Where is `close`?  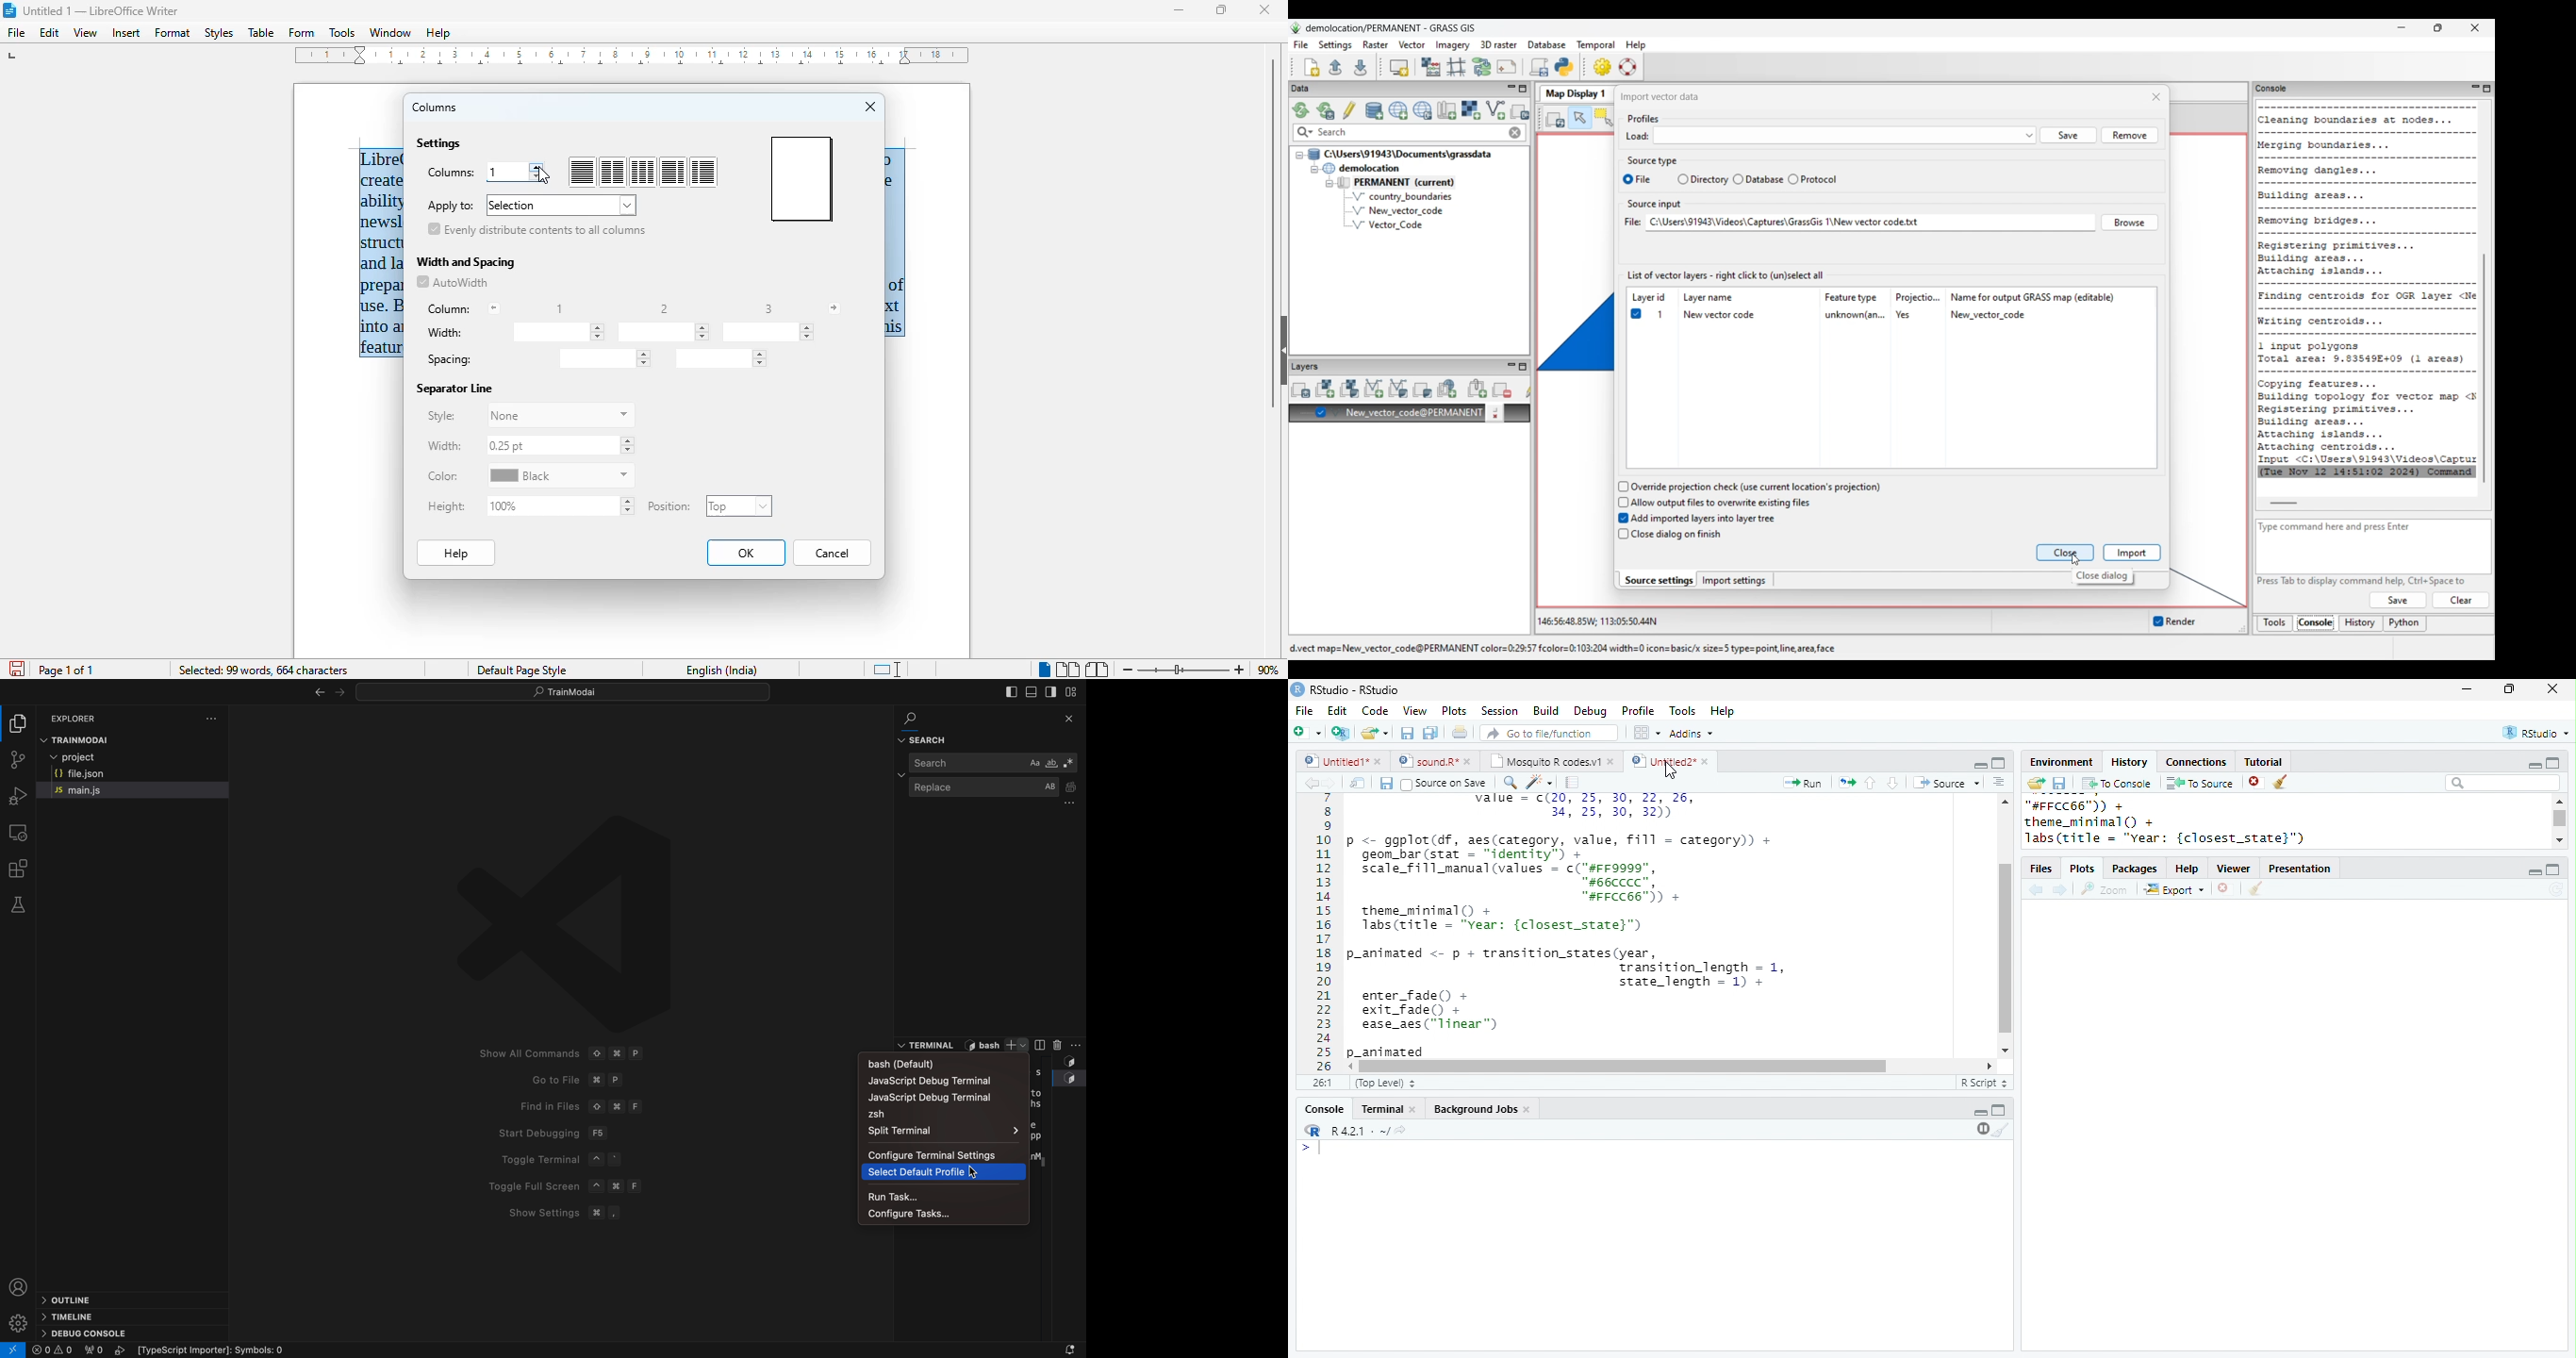
close is located at coordinates (1529, 1111).